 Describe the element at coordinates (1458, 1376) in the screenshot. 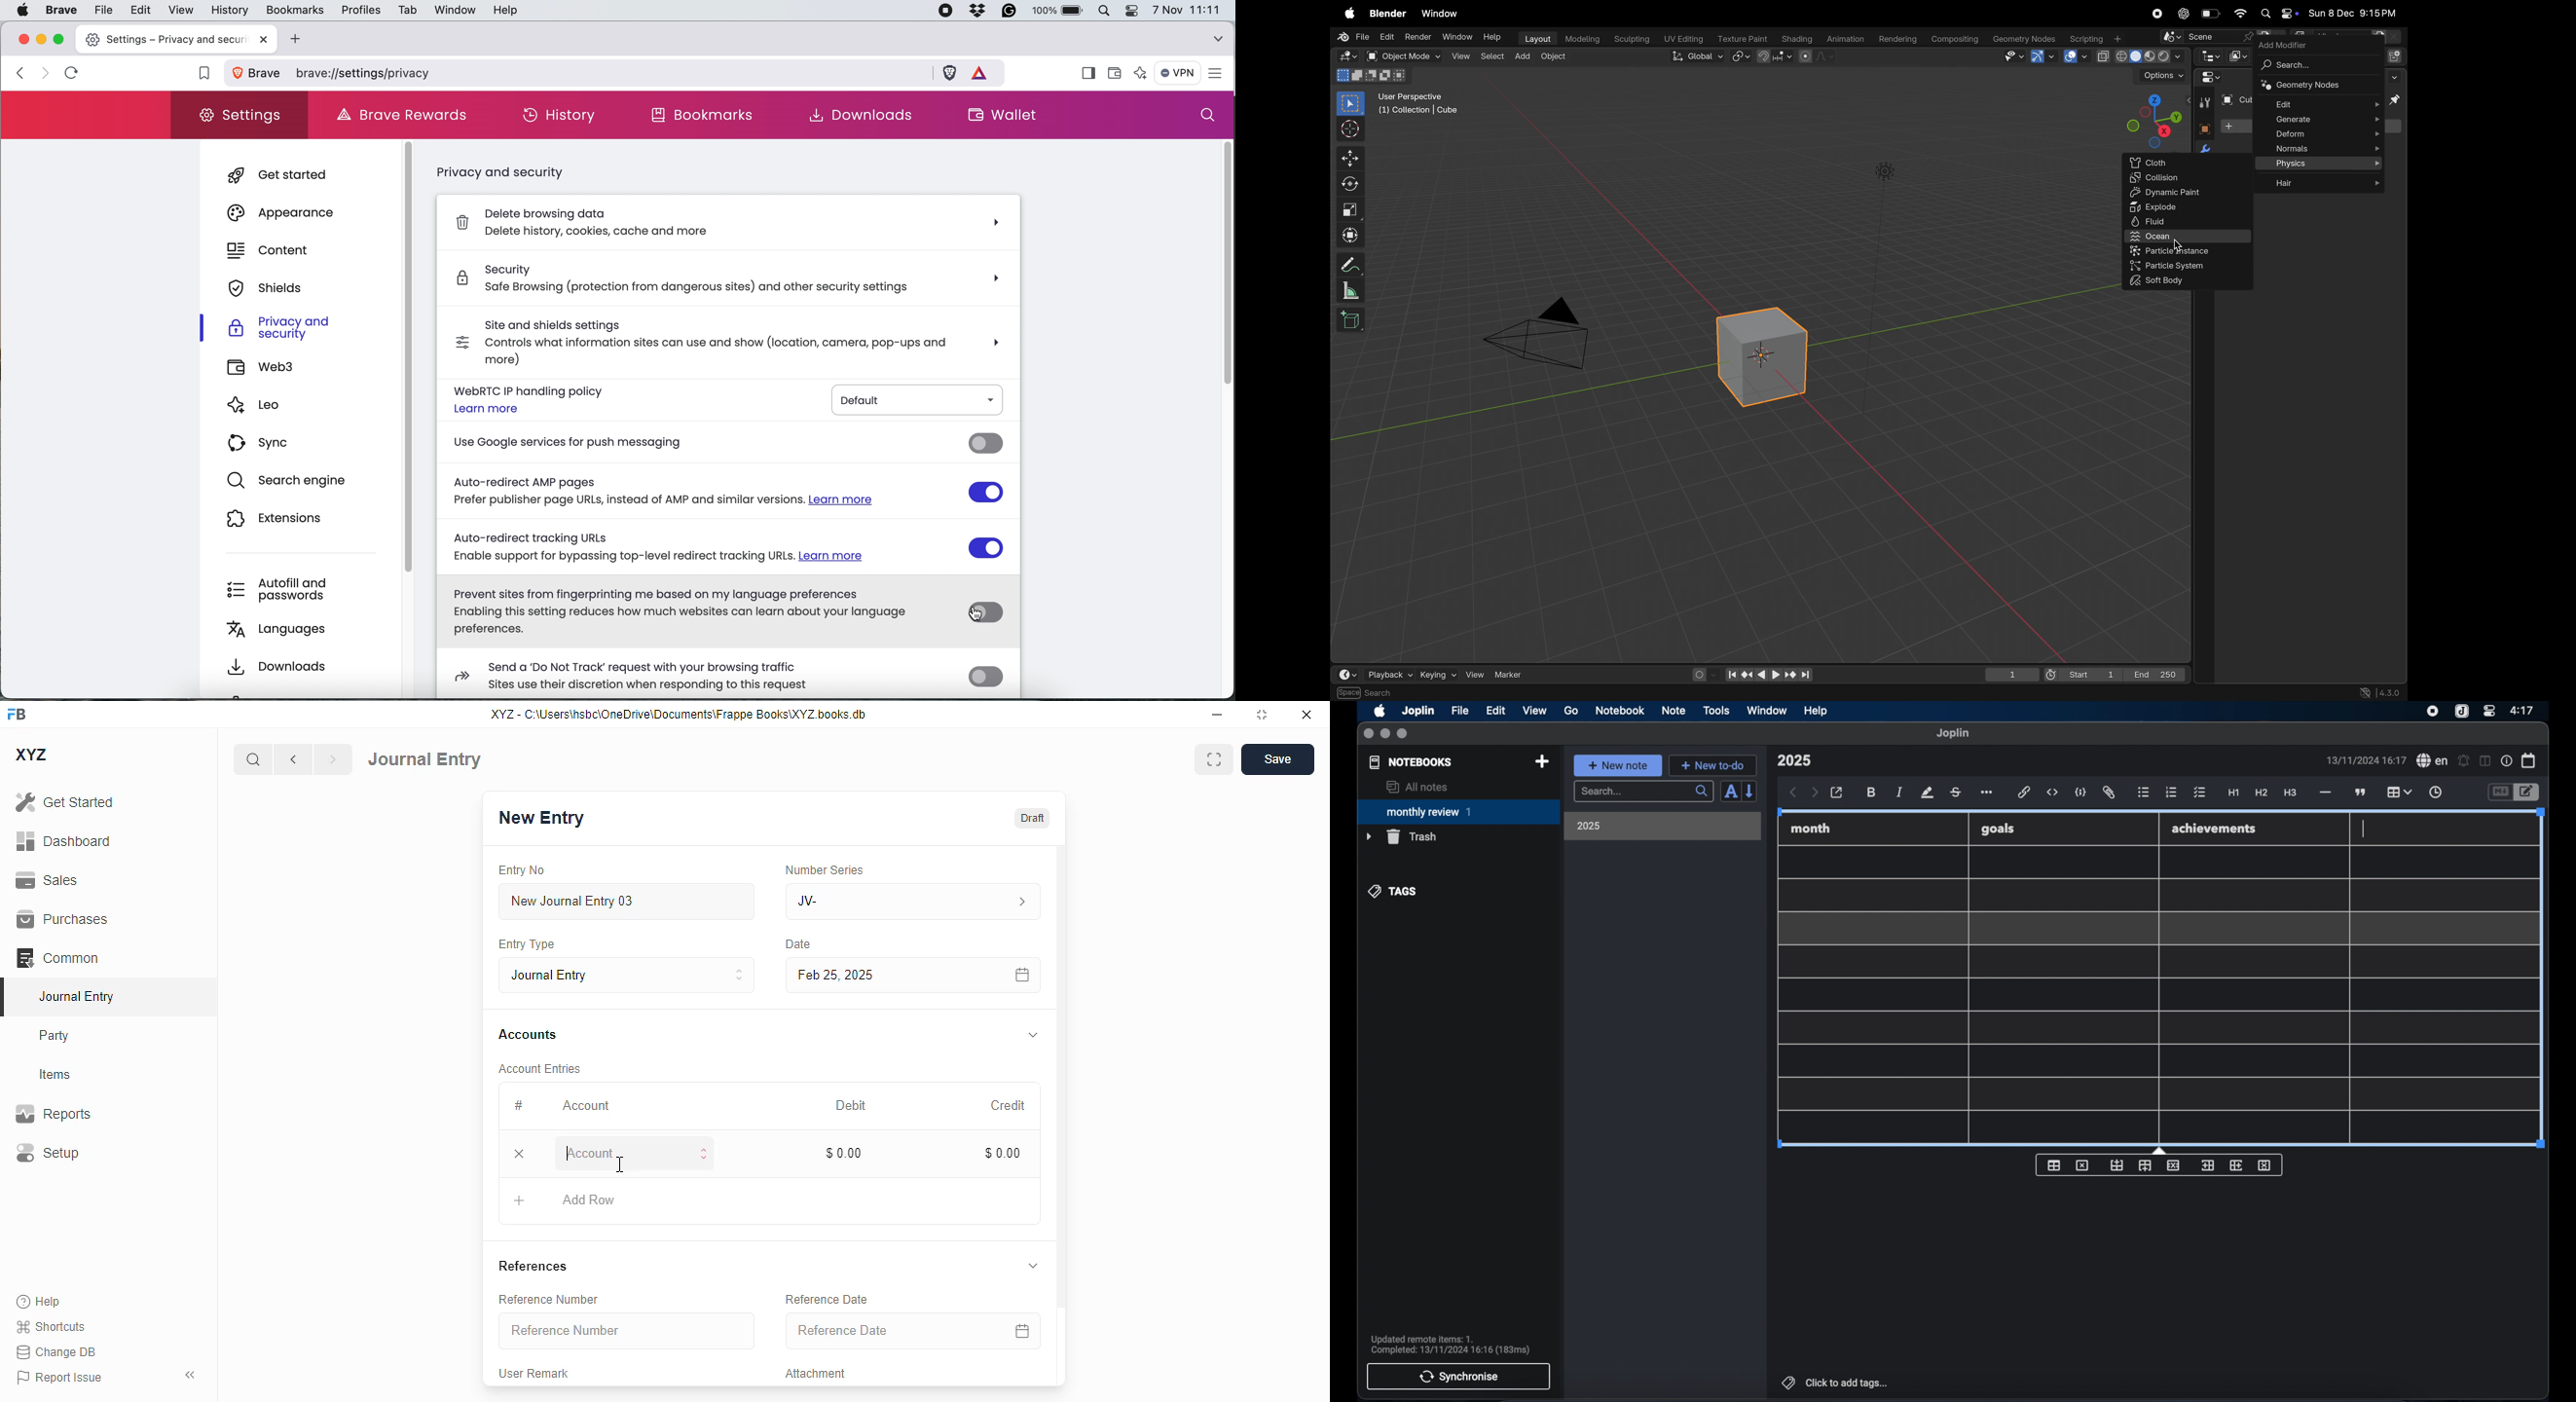

I see `synchronise` at that location.